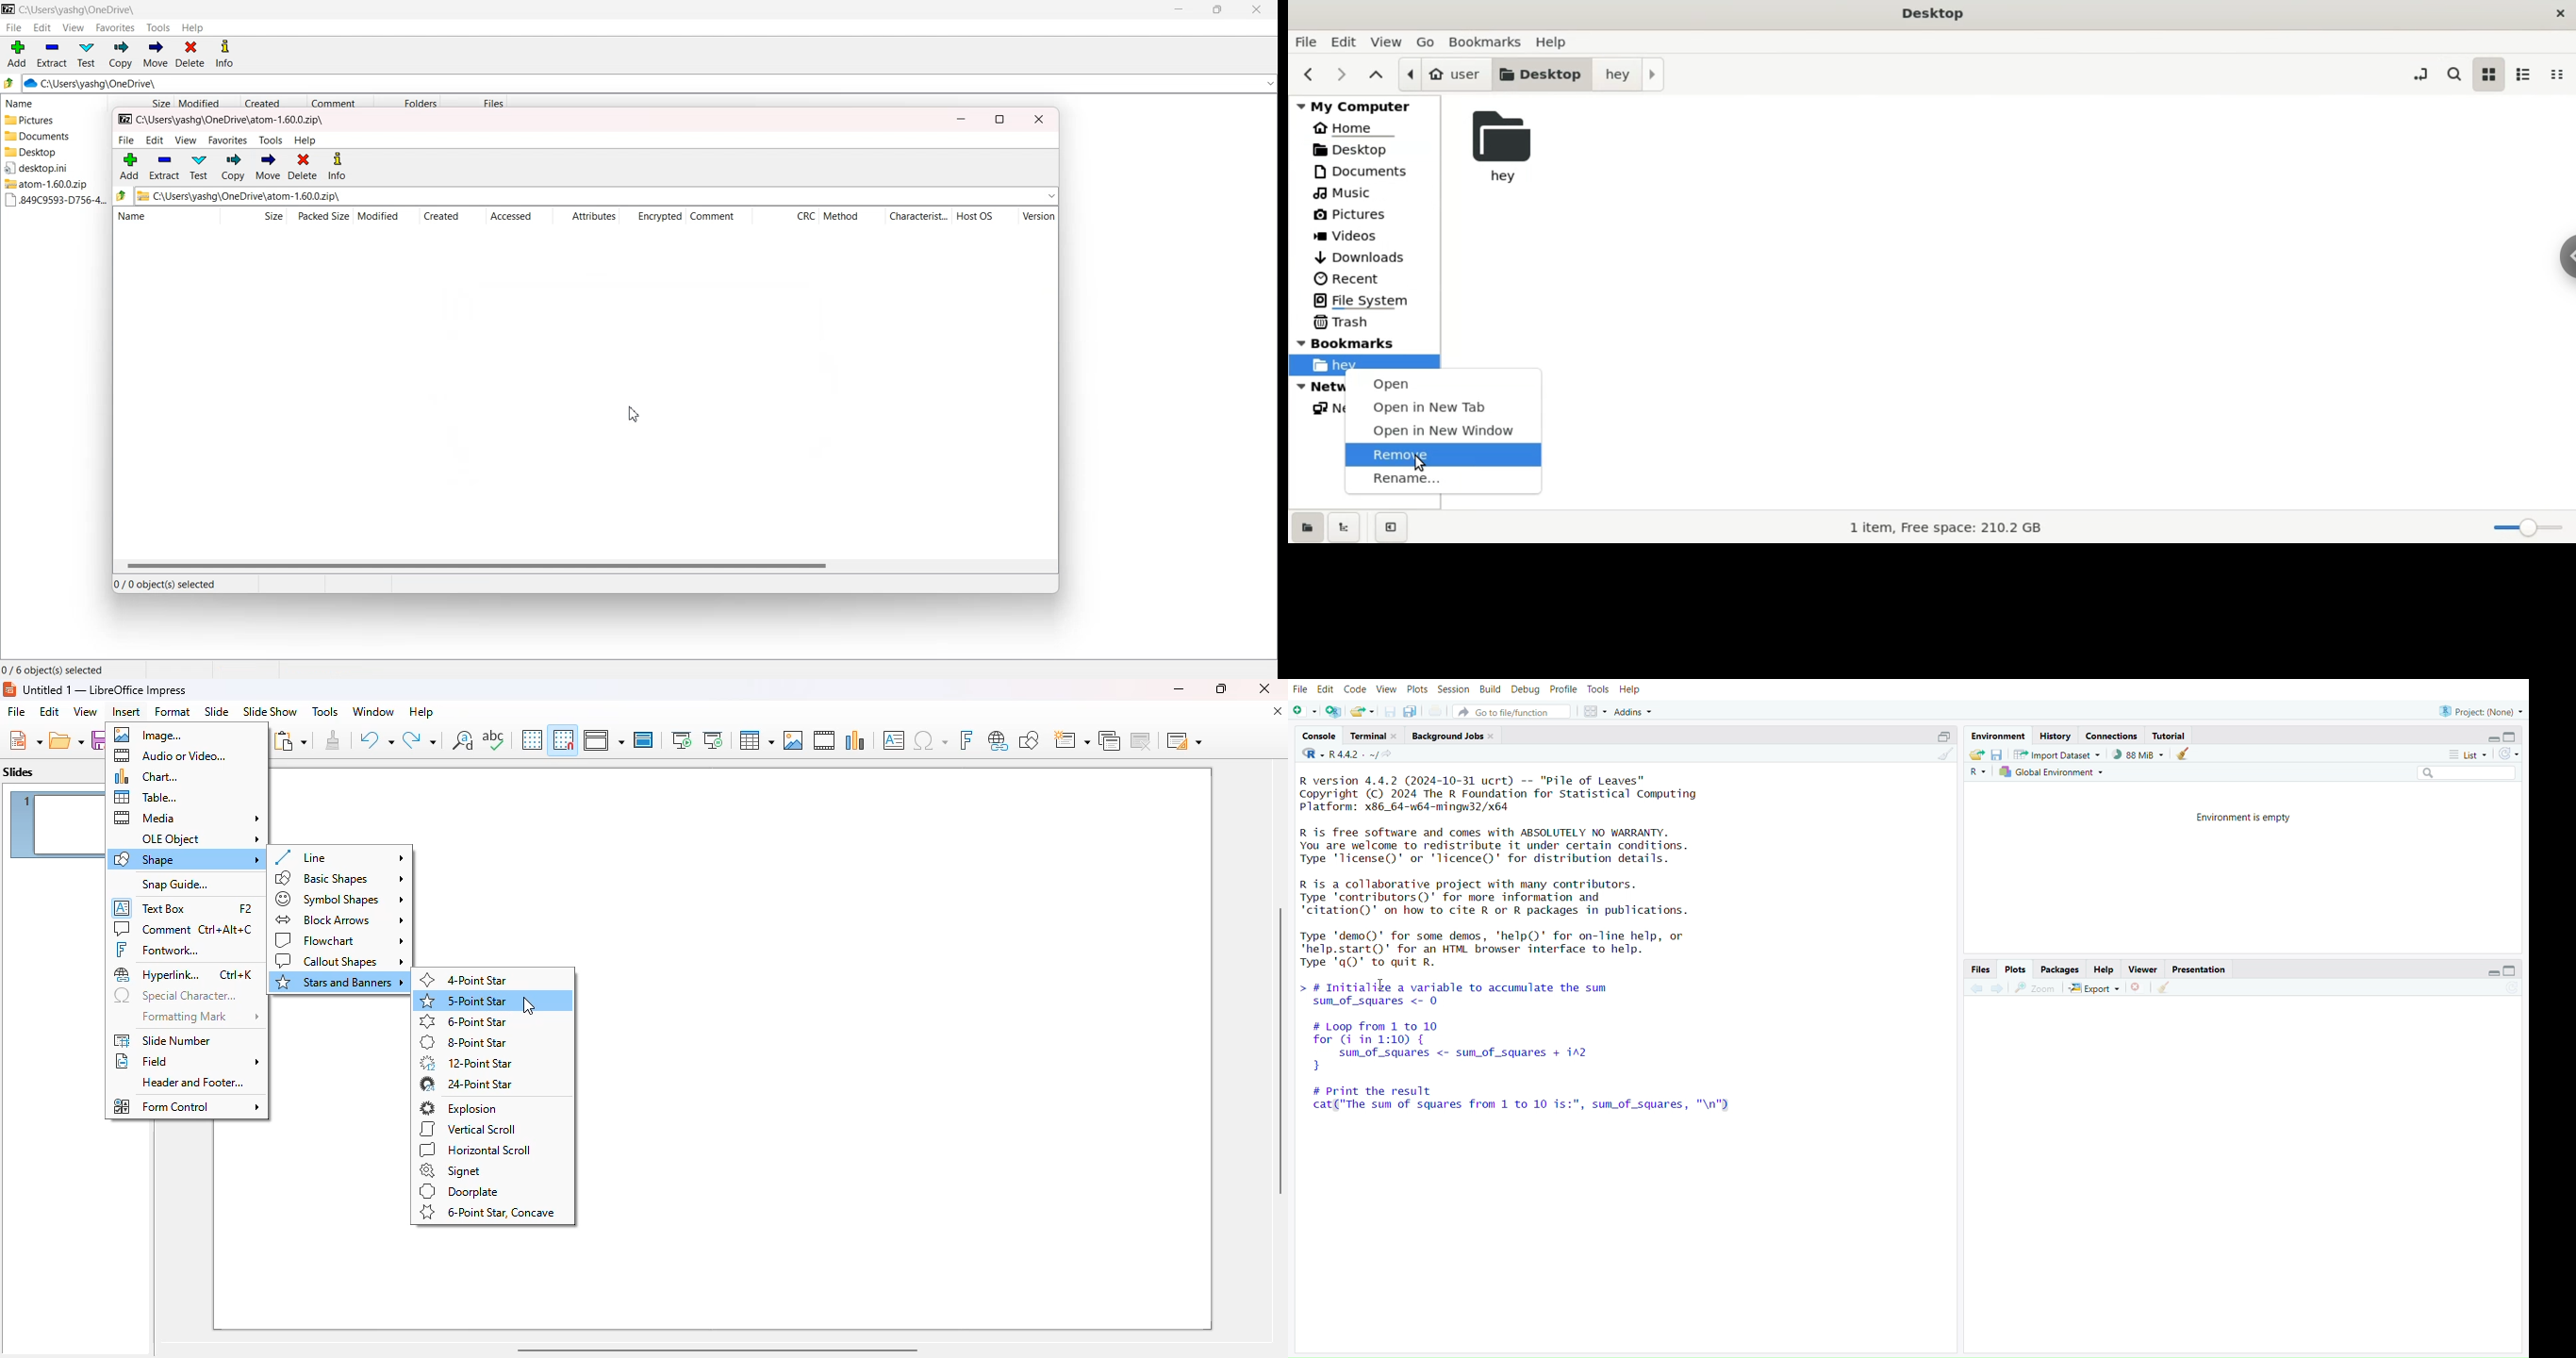 The image size is (2576, 1372). Describe the element at coordinates (1511, 795) in the screenshot. I see `R version 4.4.2 (2024-10-31 ucrt) -- "Pile of Leaves"
Copyright (C) 2024 The R Foundation for Statistical Computing
Platform: x86_64-w64-mingw32/x64` at that location.